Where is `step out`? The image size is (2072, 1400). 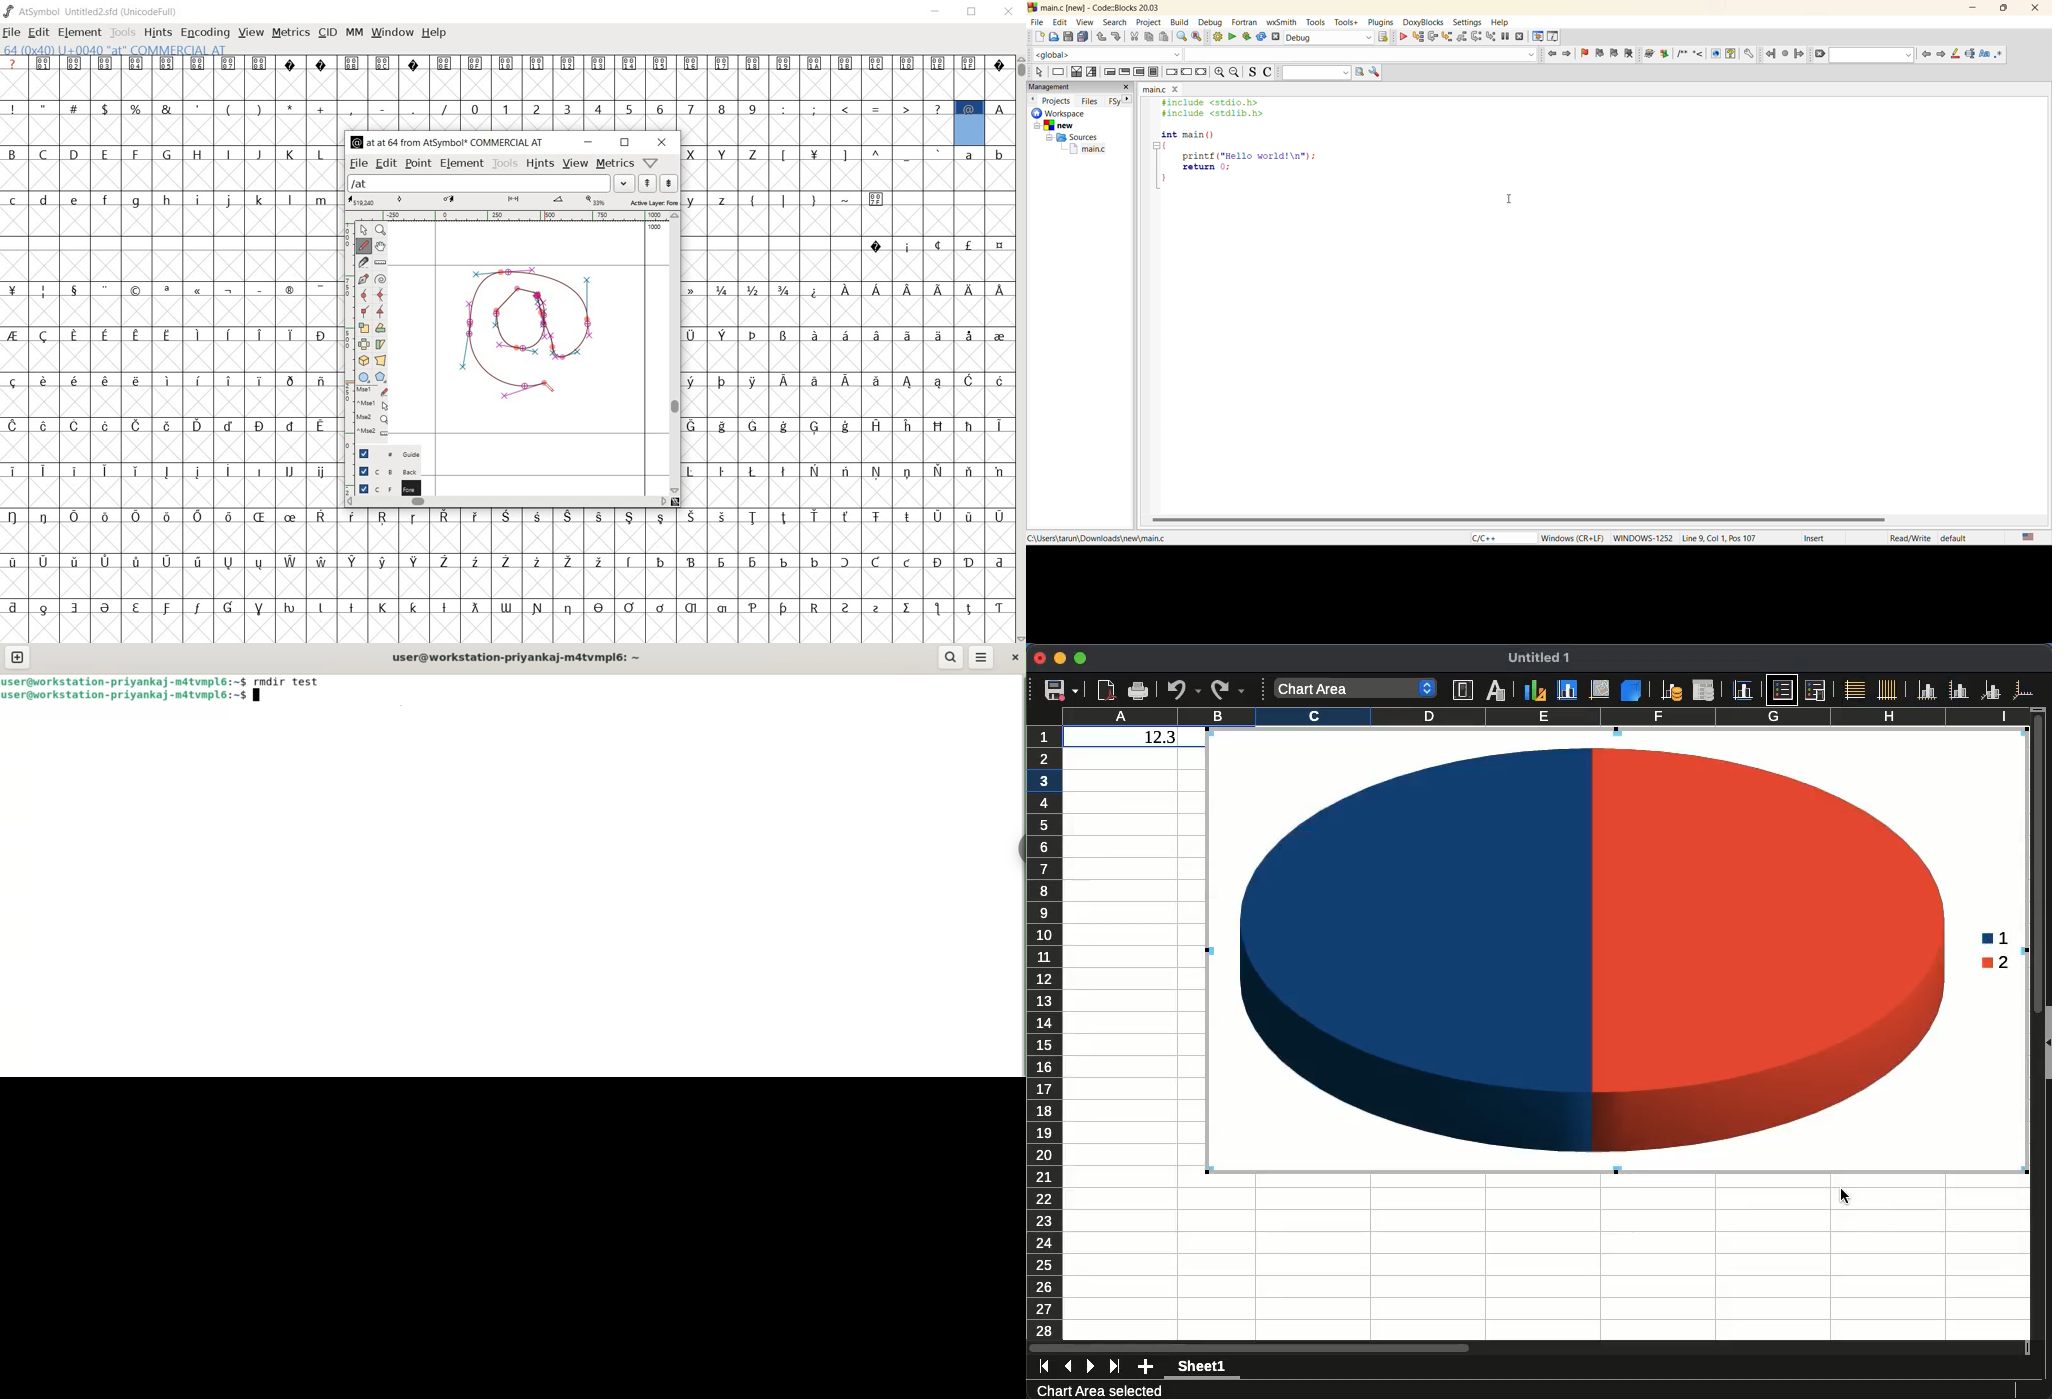
step out is located at coordinates (1462, 37).